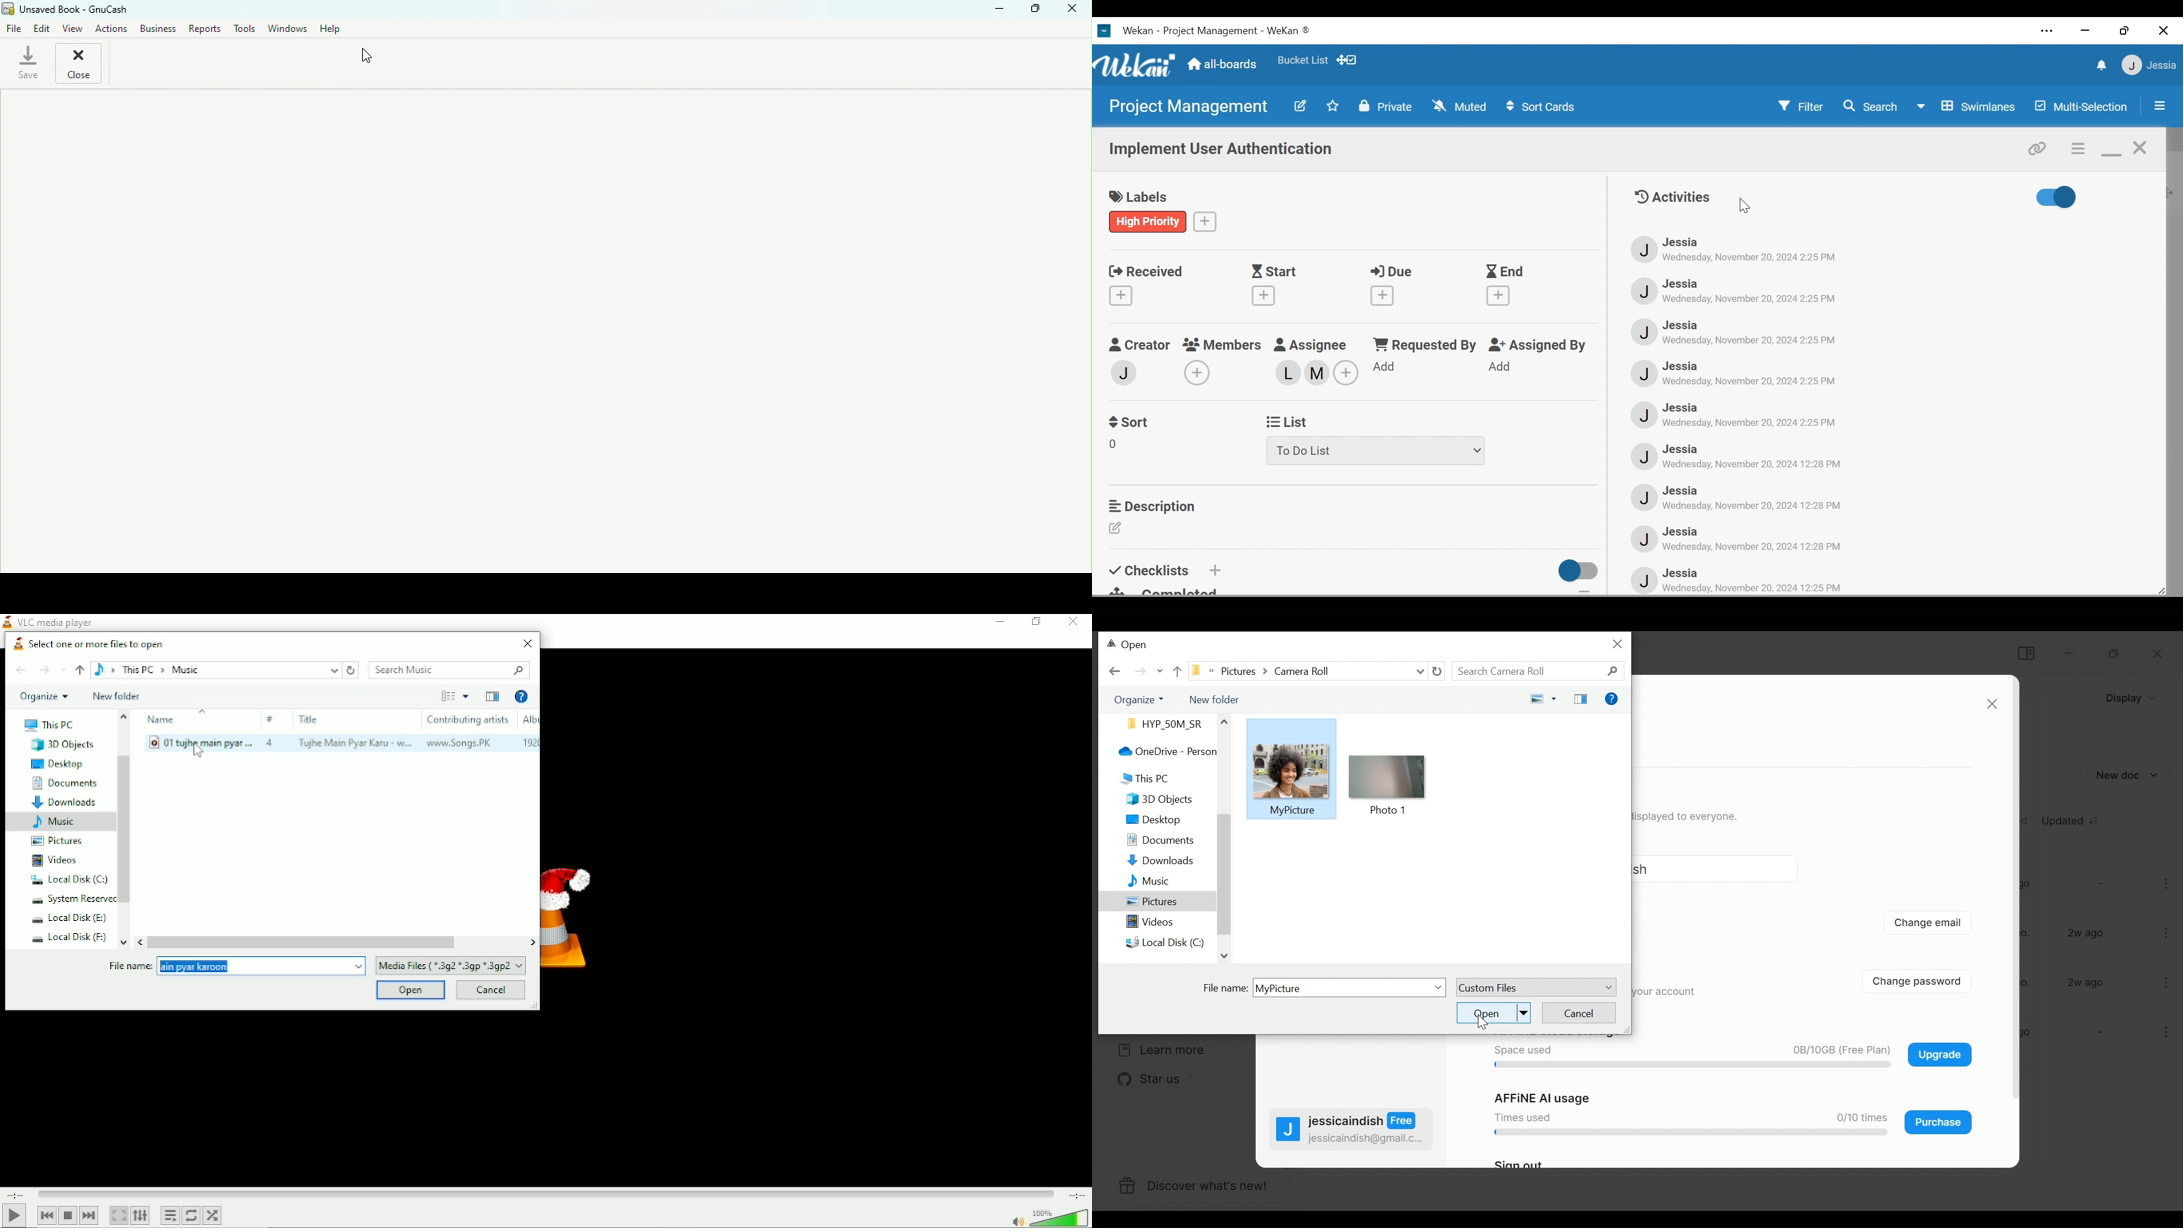  I want to click on Avata, so click(1646, 498).